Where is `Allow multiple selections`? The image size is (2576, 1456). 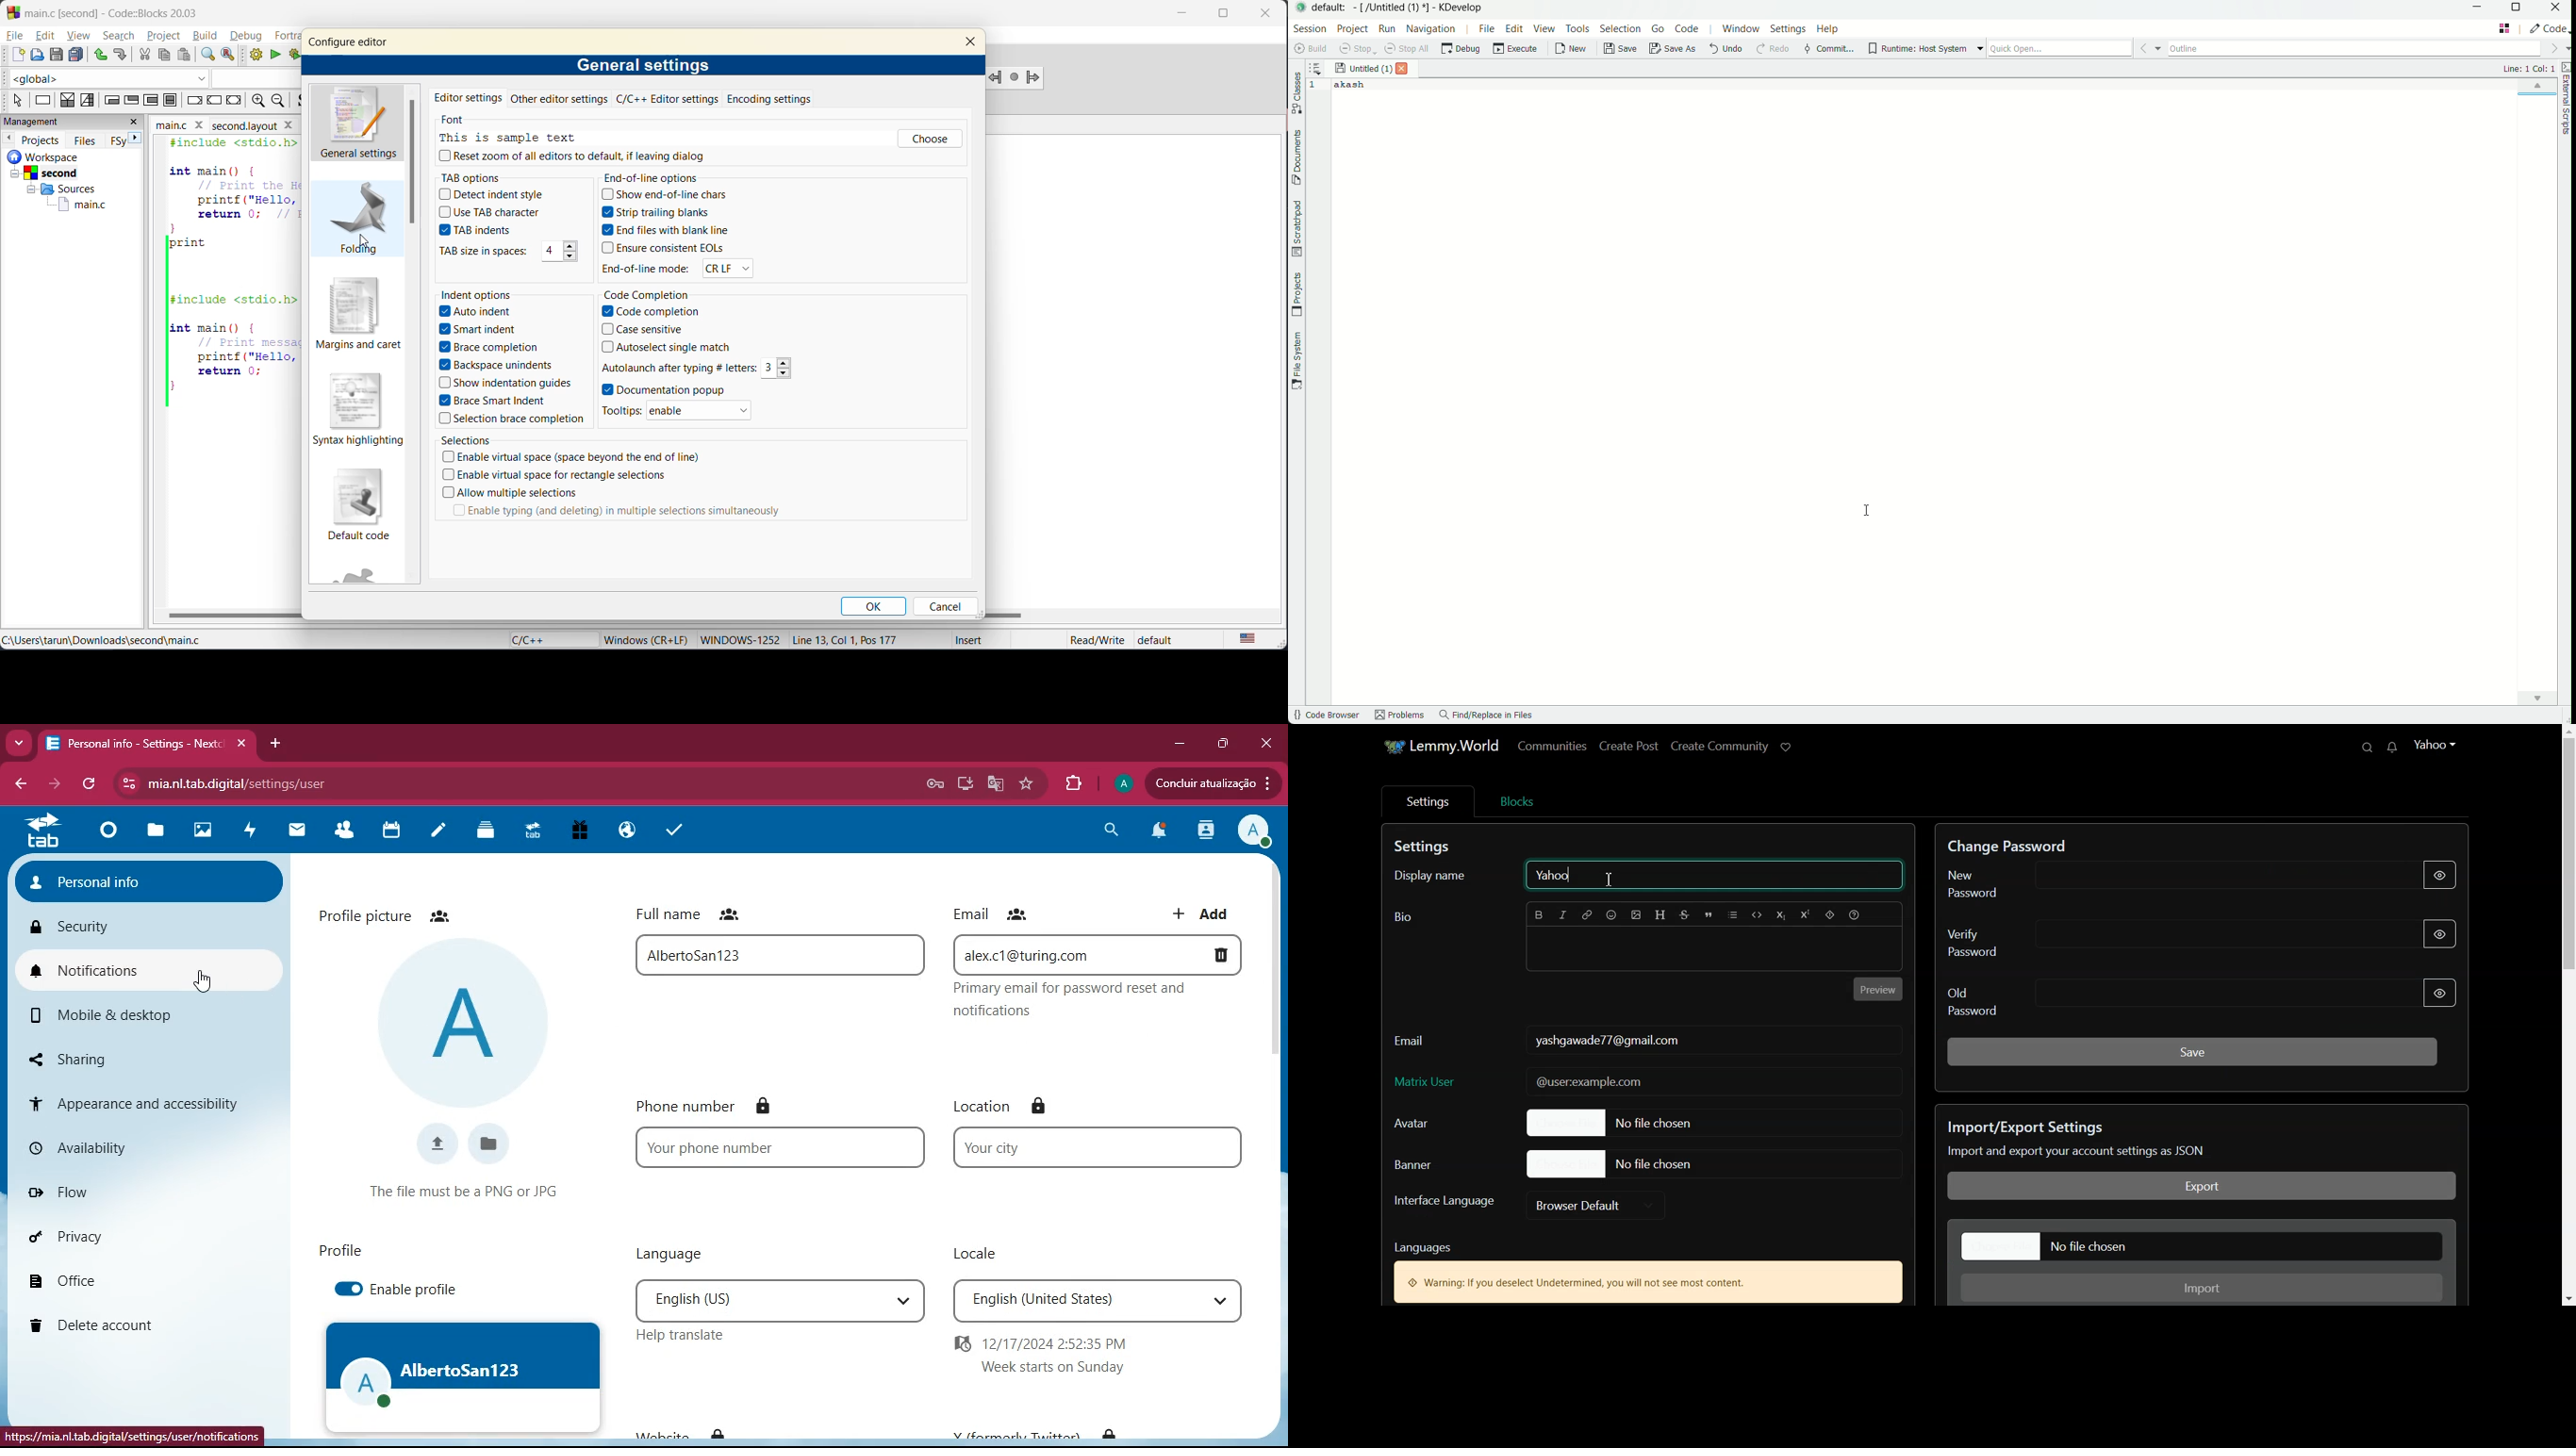 Allow multiple selections is located at coordinates (513, 494).